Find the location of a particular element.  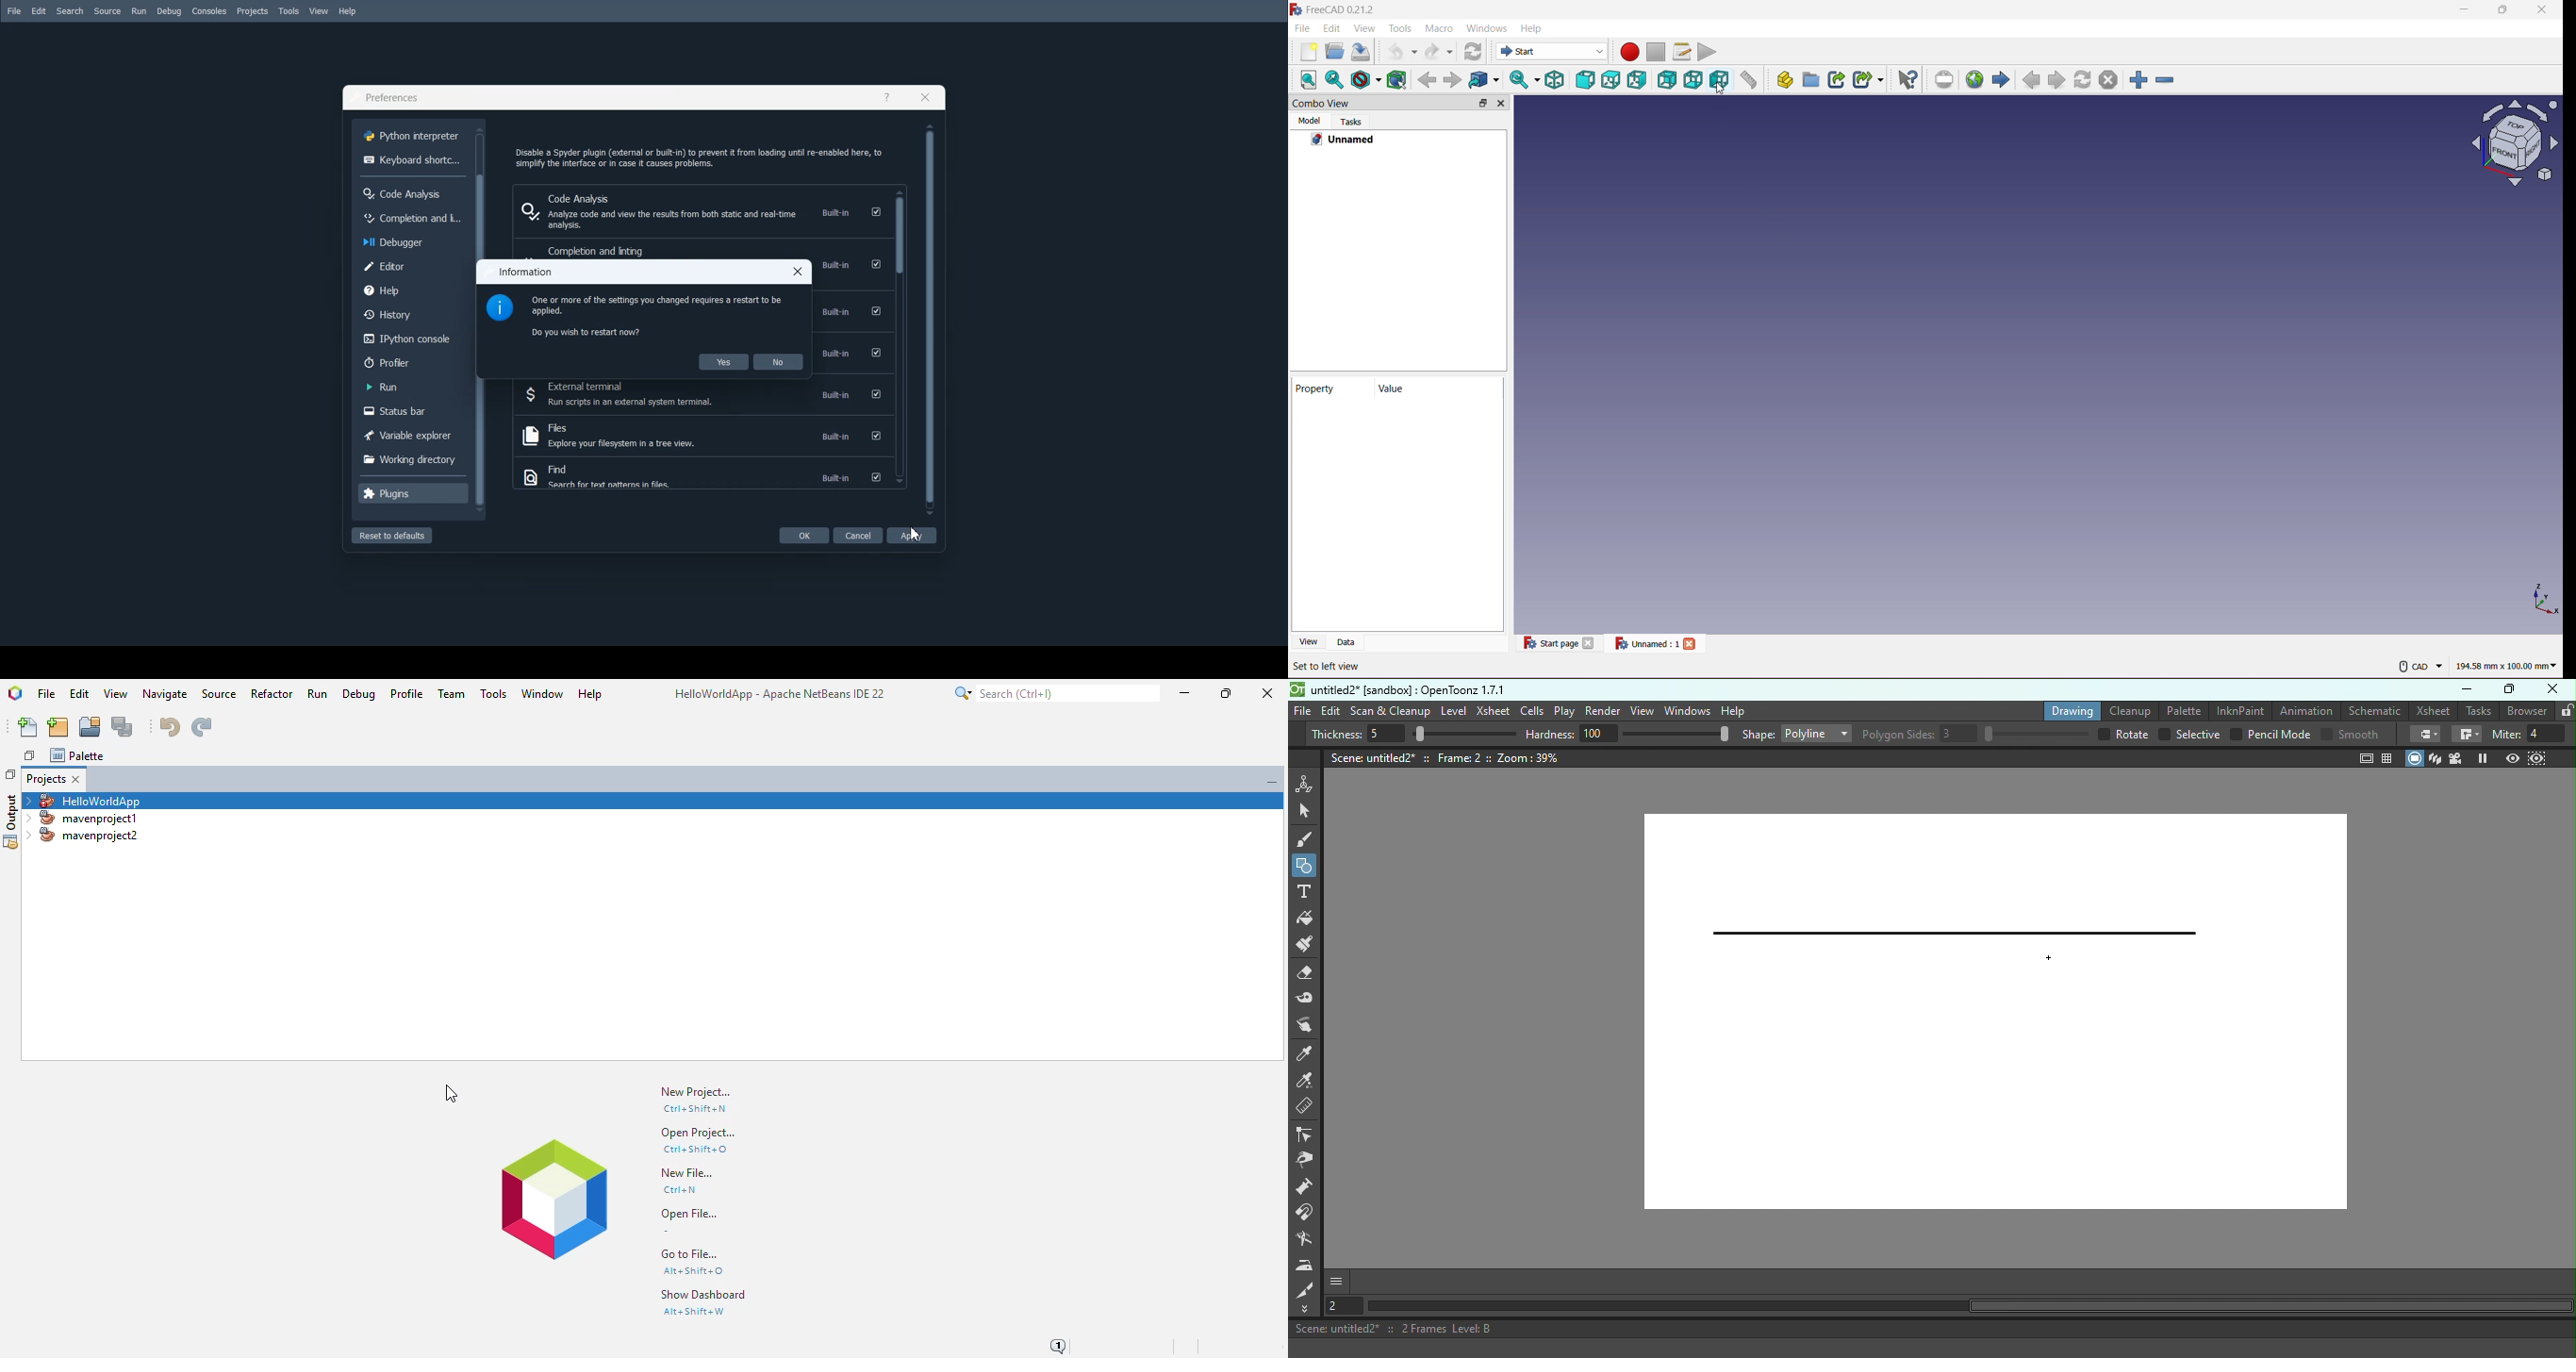

Scene: untitled2* :: 0 Frames is located at coordinates (1932, 1329).